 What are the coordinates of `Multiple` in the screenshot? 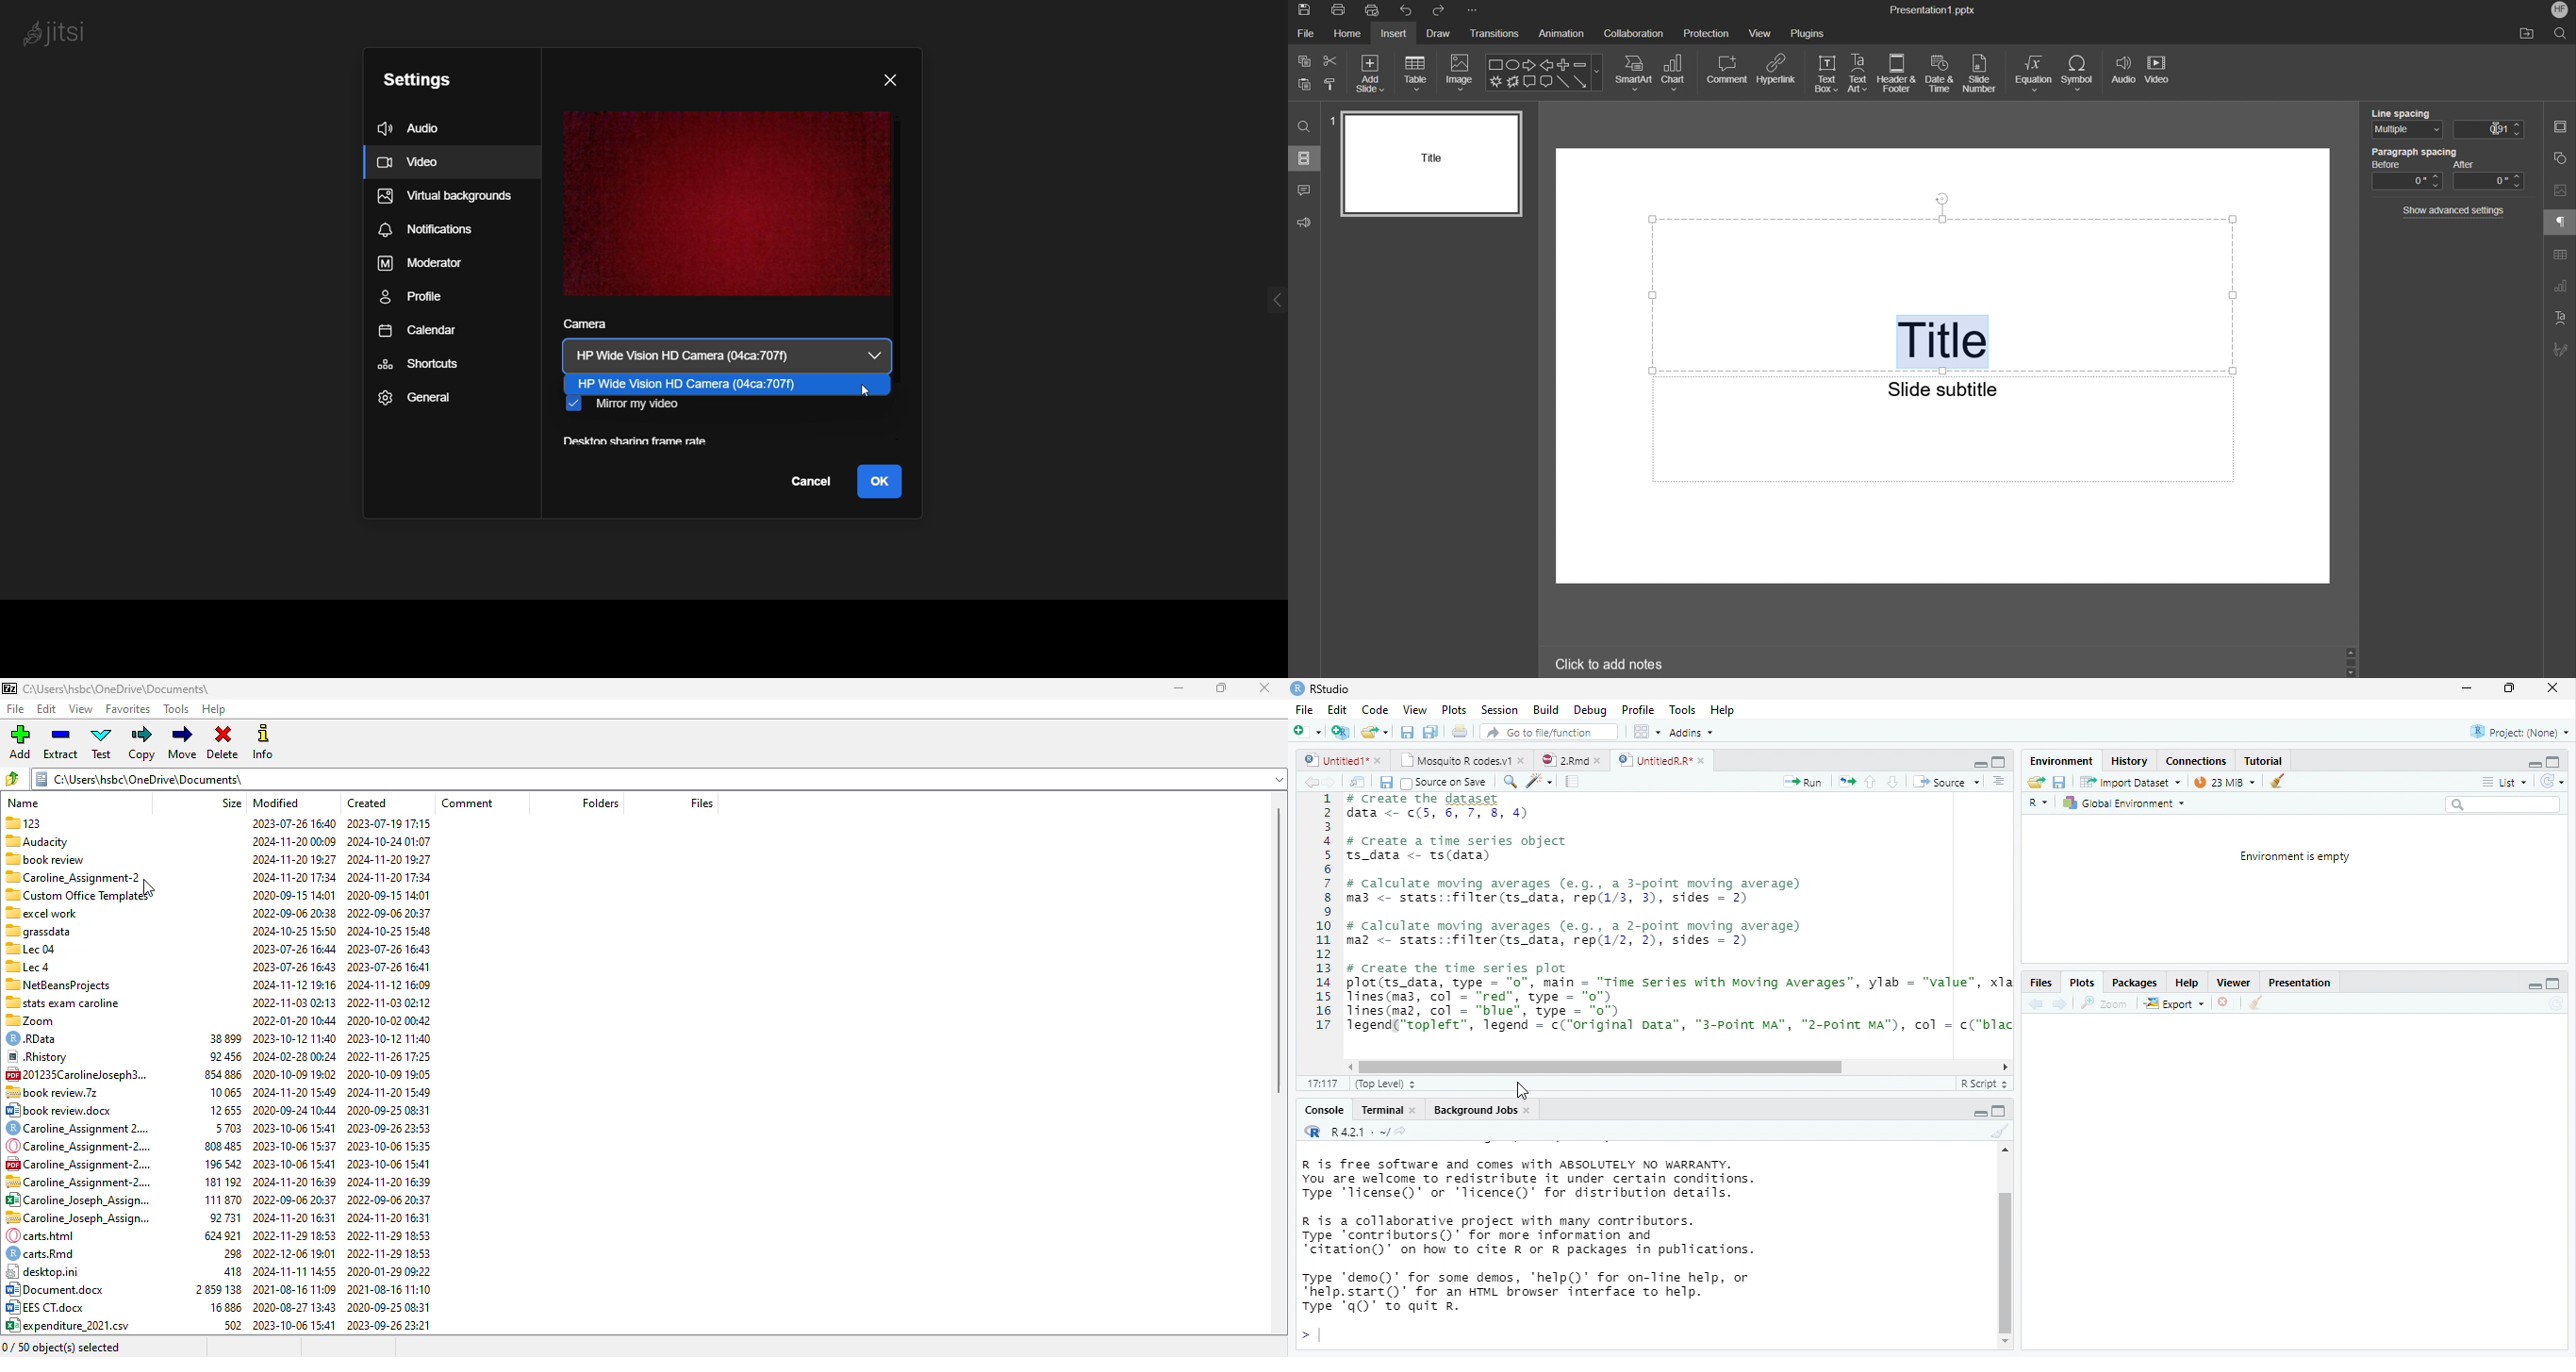 It's located at (2403, 132).